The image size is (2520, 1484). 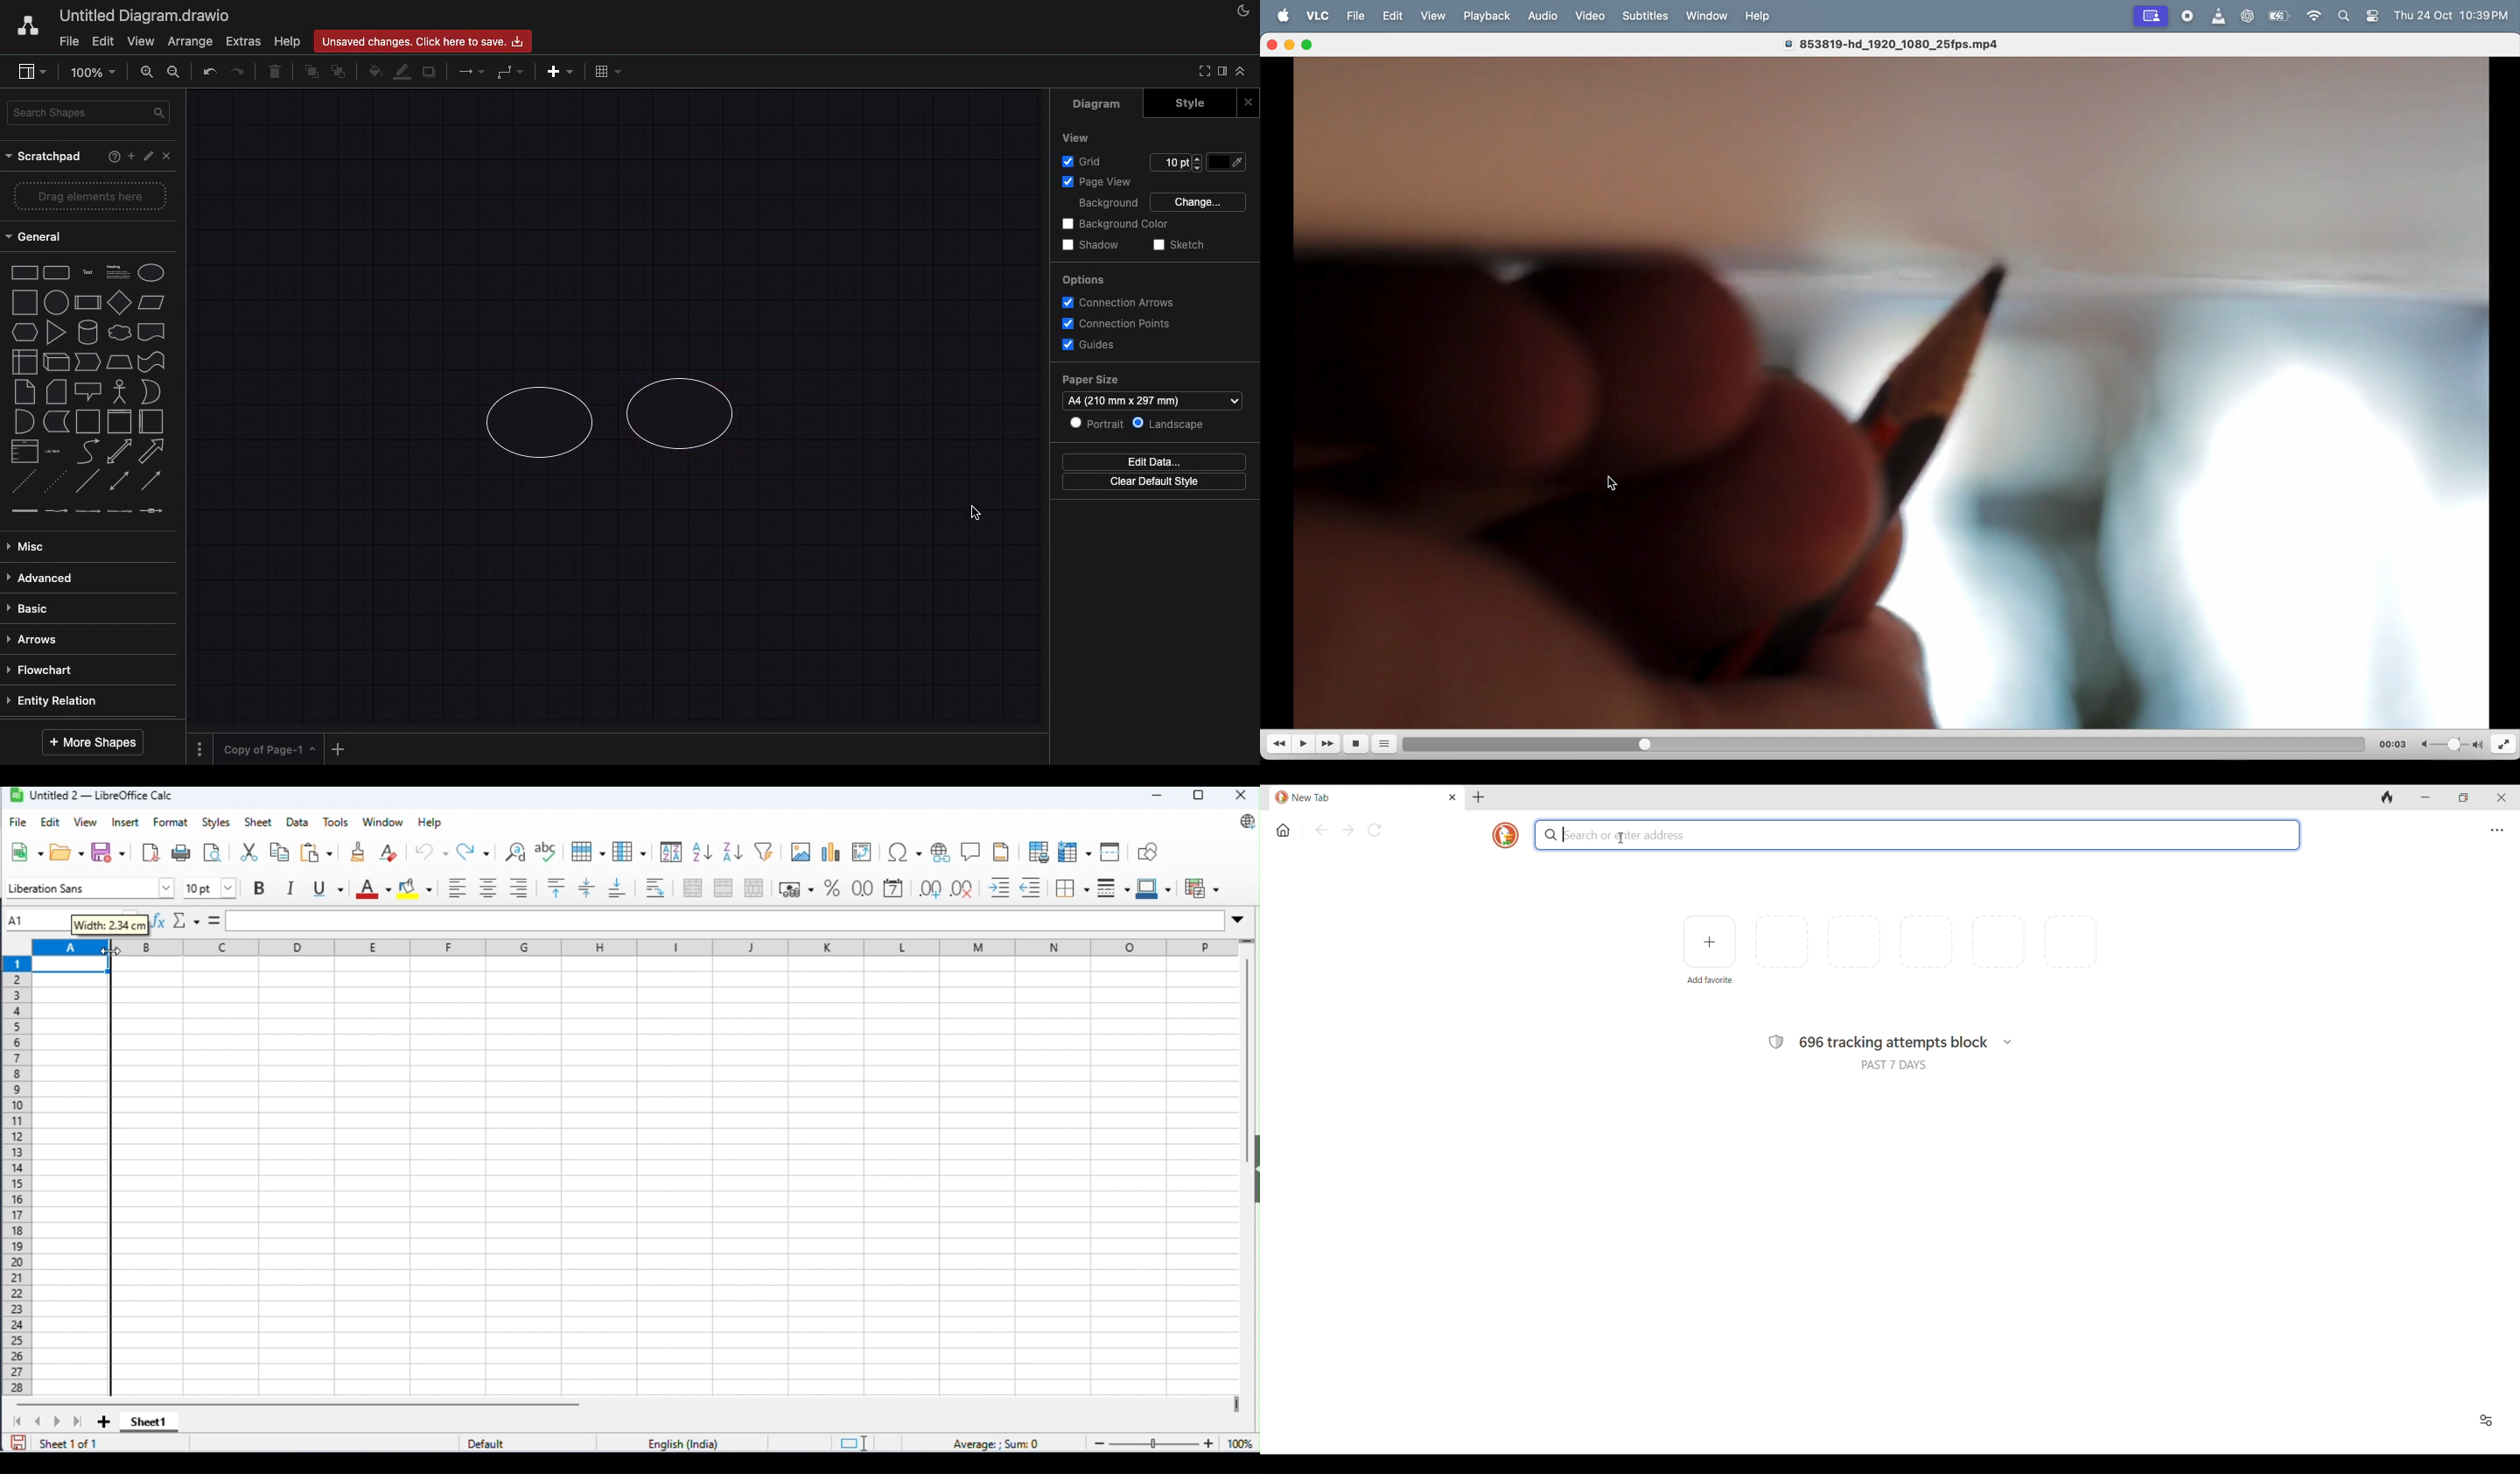 I want to click on enter vertically, so click(x=587, y=888).